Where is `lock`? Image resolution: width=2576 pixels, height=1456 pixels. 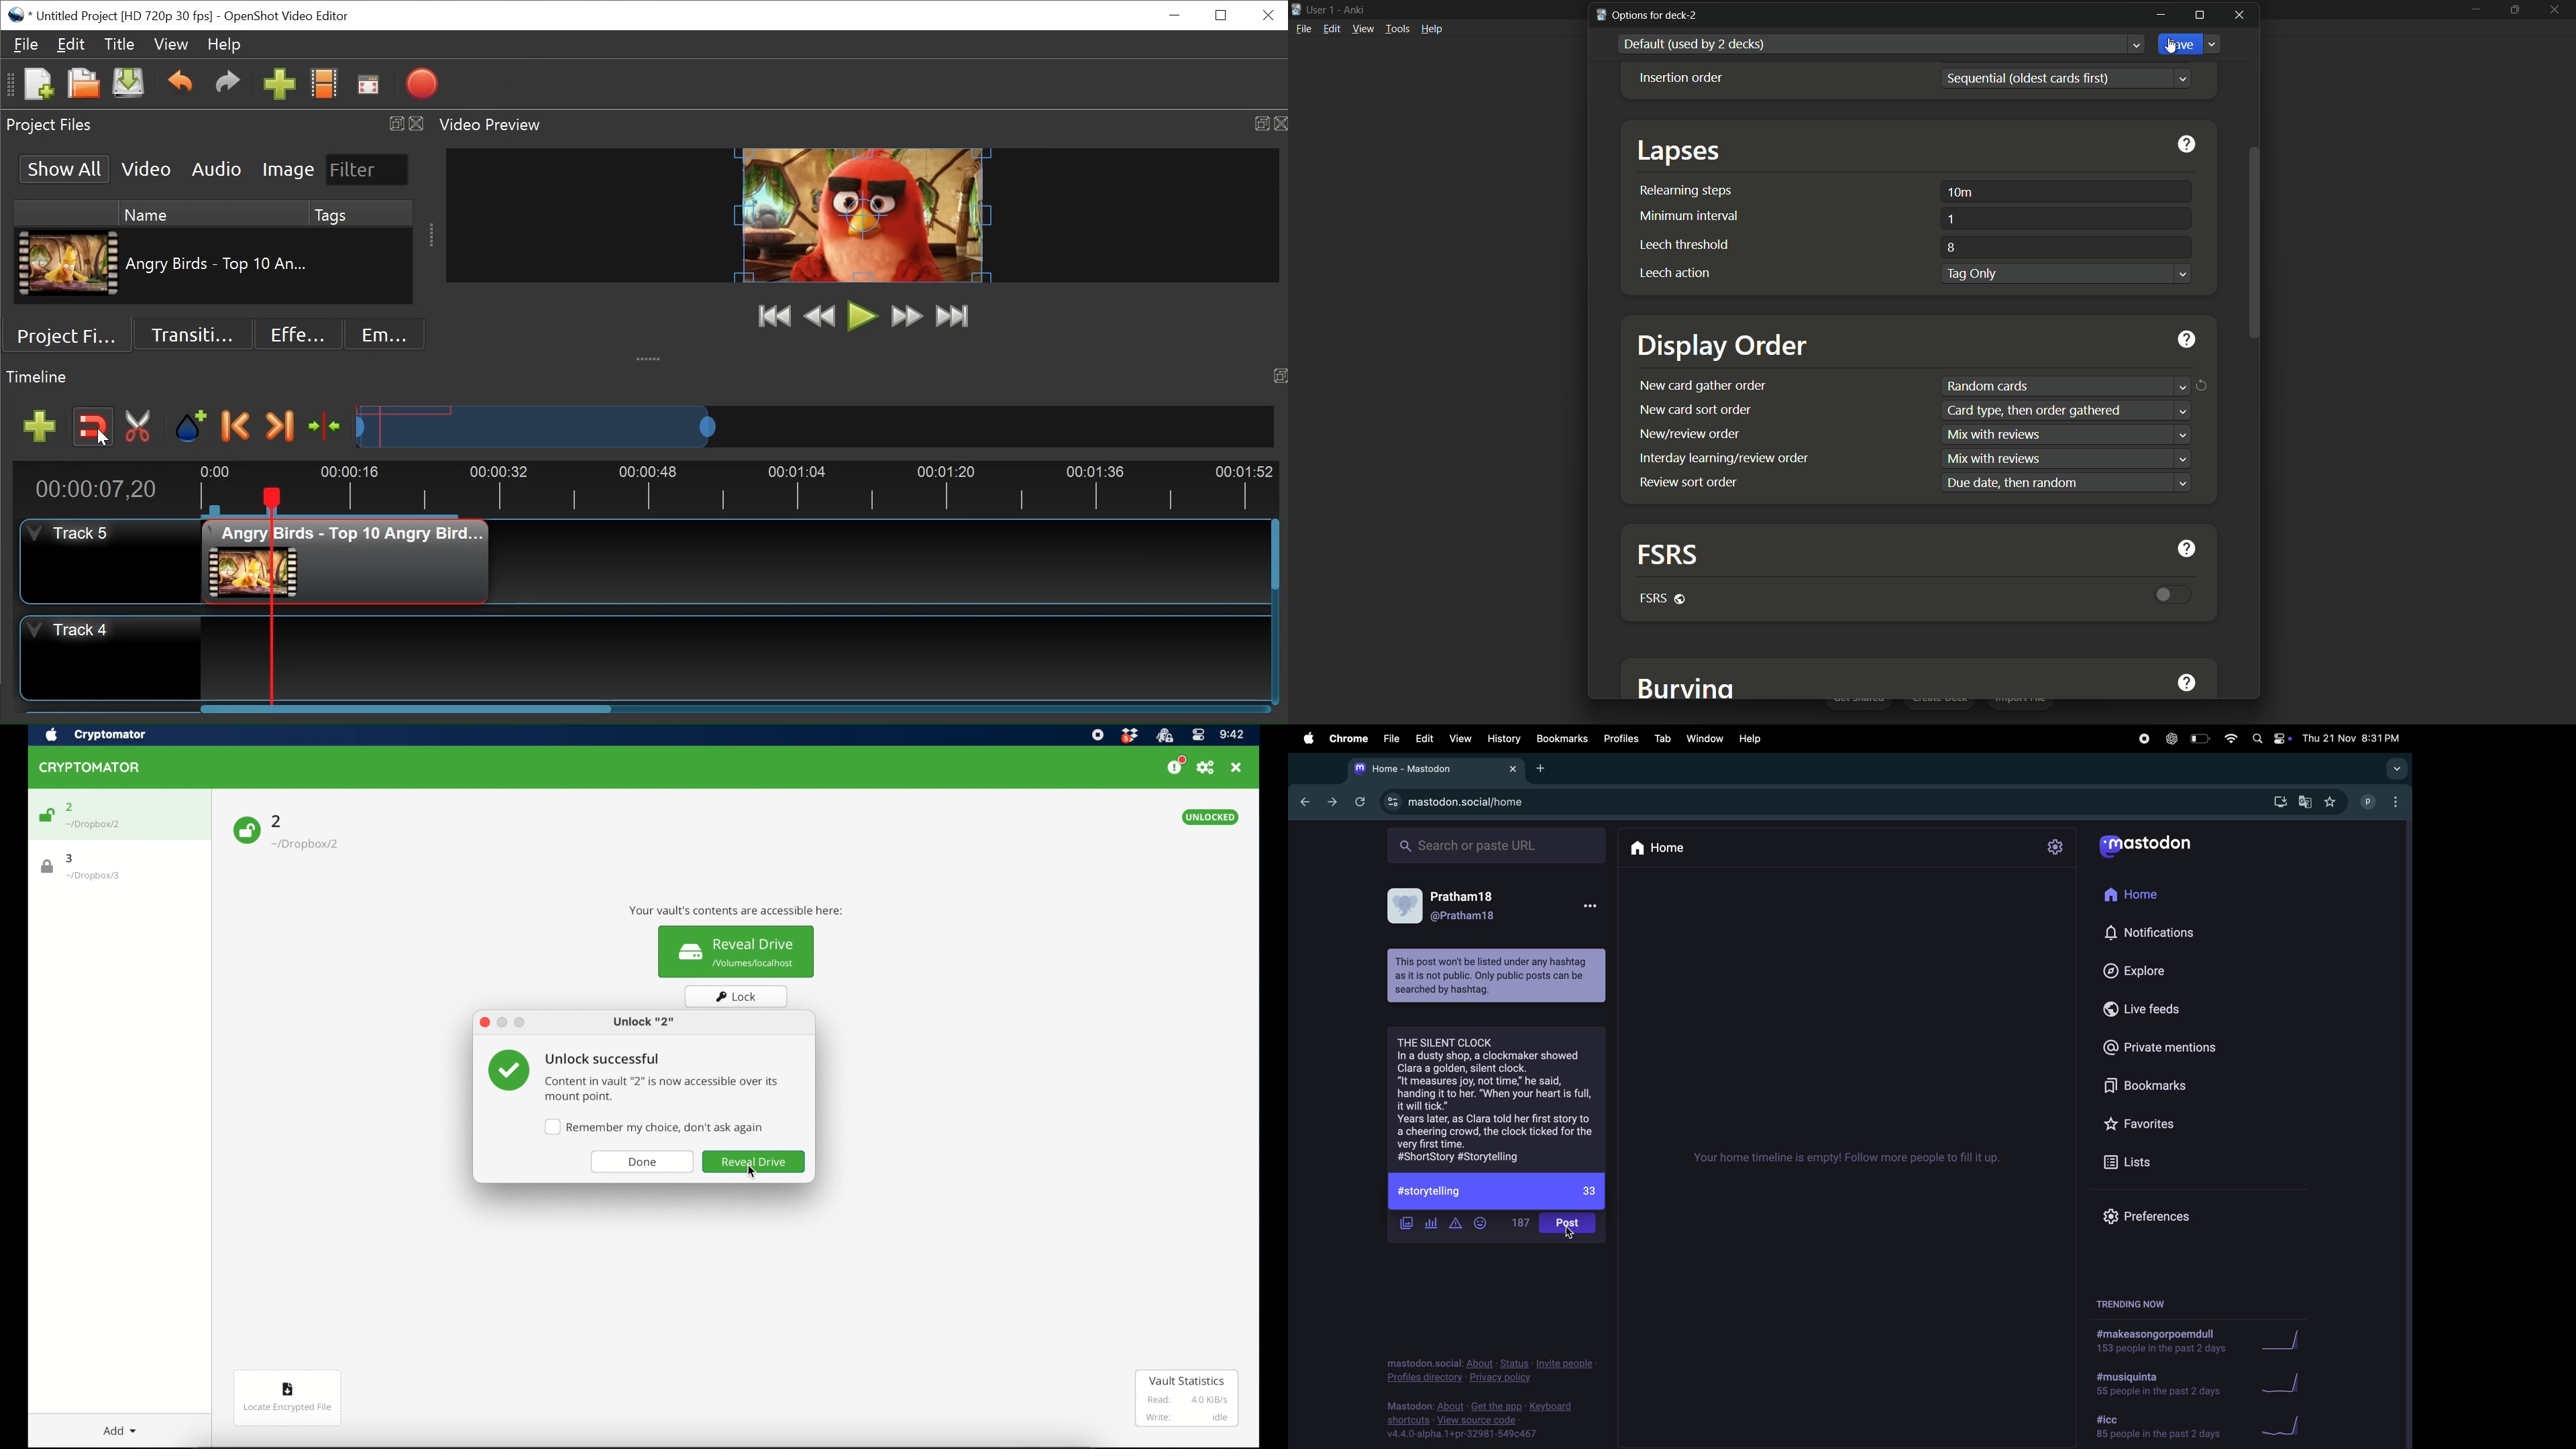
lock is located at coordinates (737, 996).